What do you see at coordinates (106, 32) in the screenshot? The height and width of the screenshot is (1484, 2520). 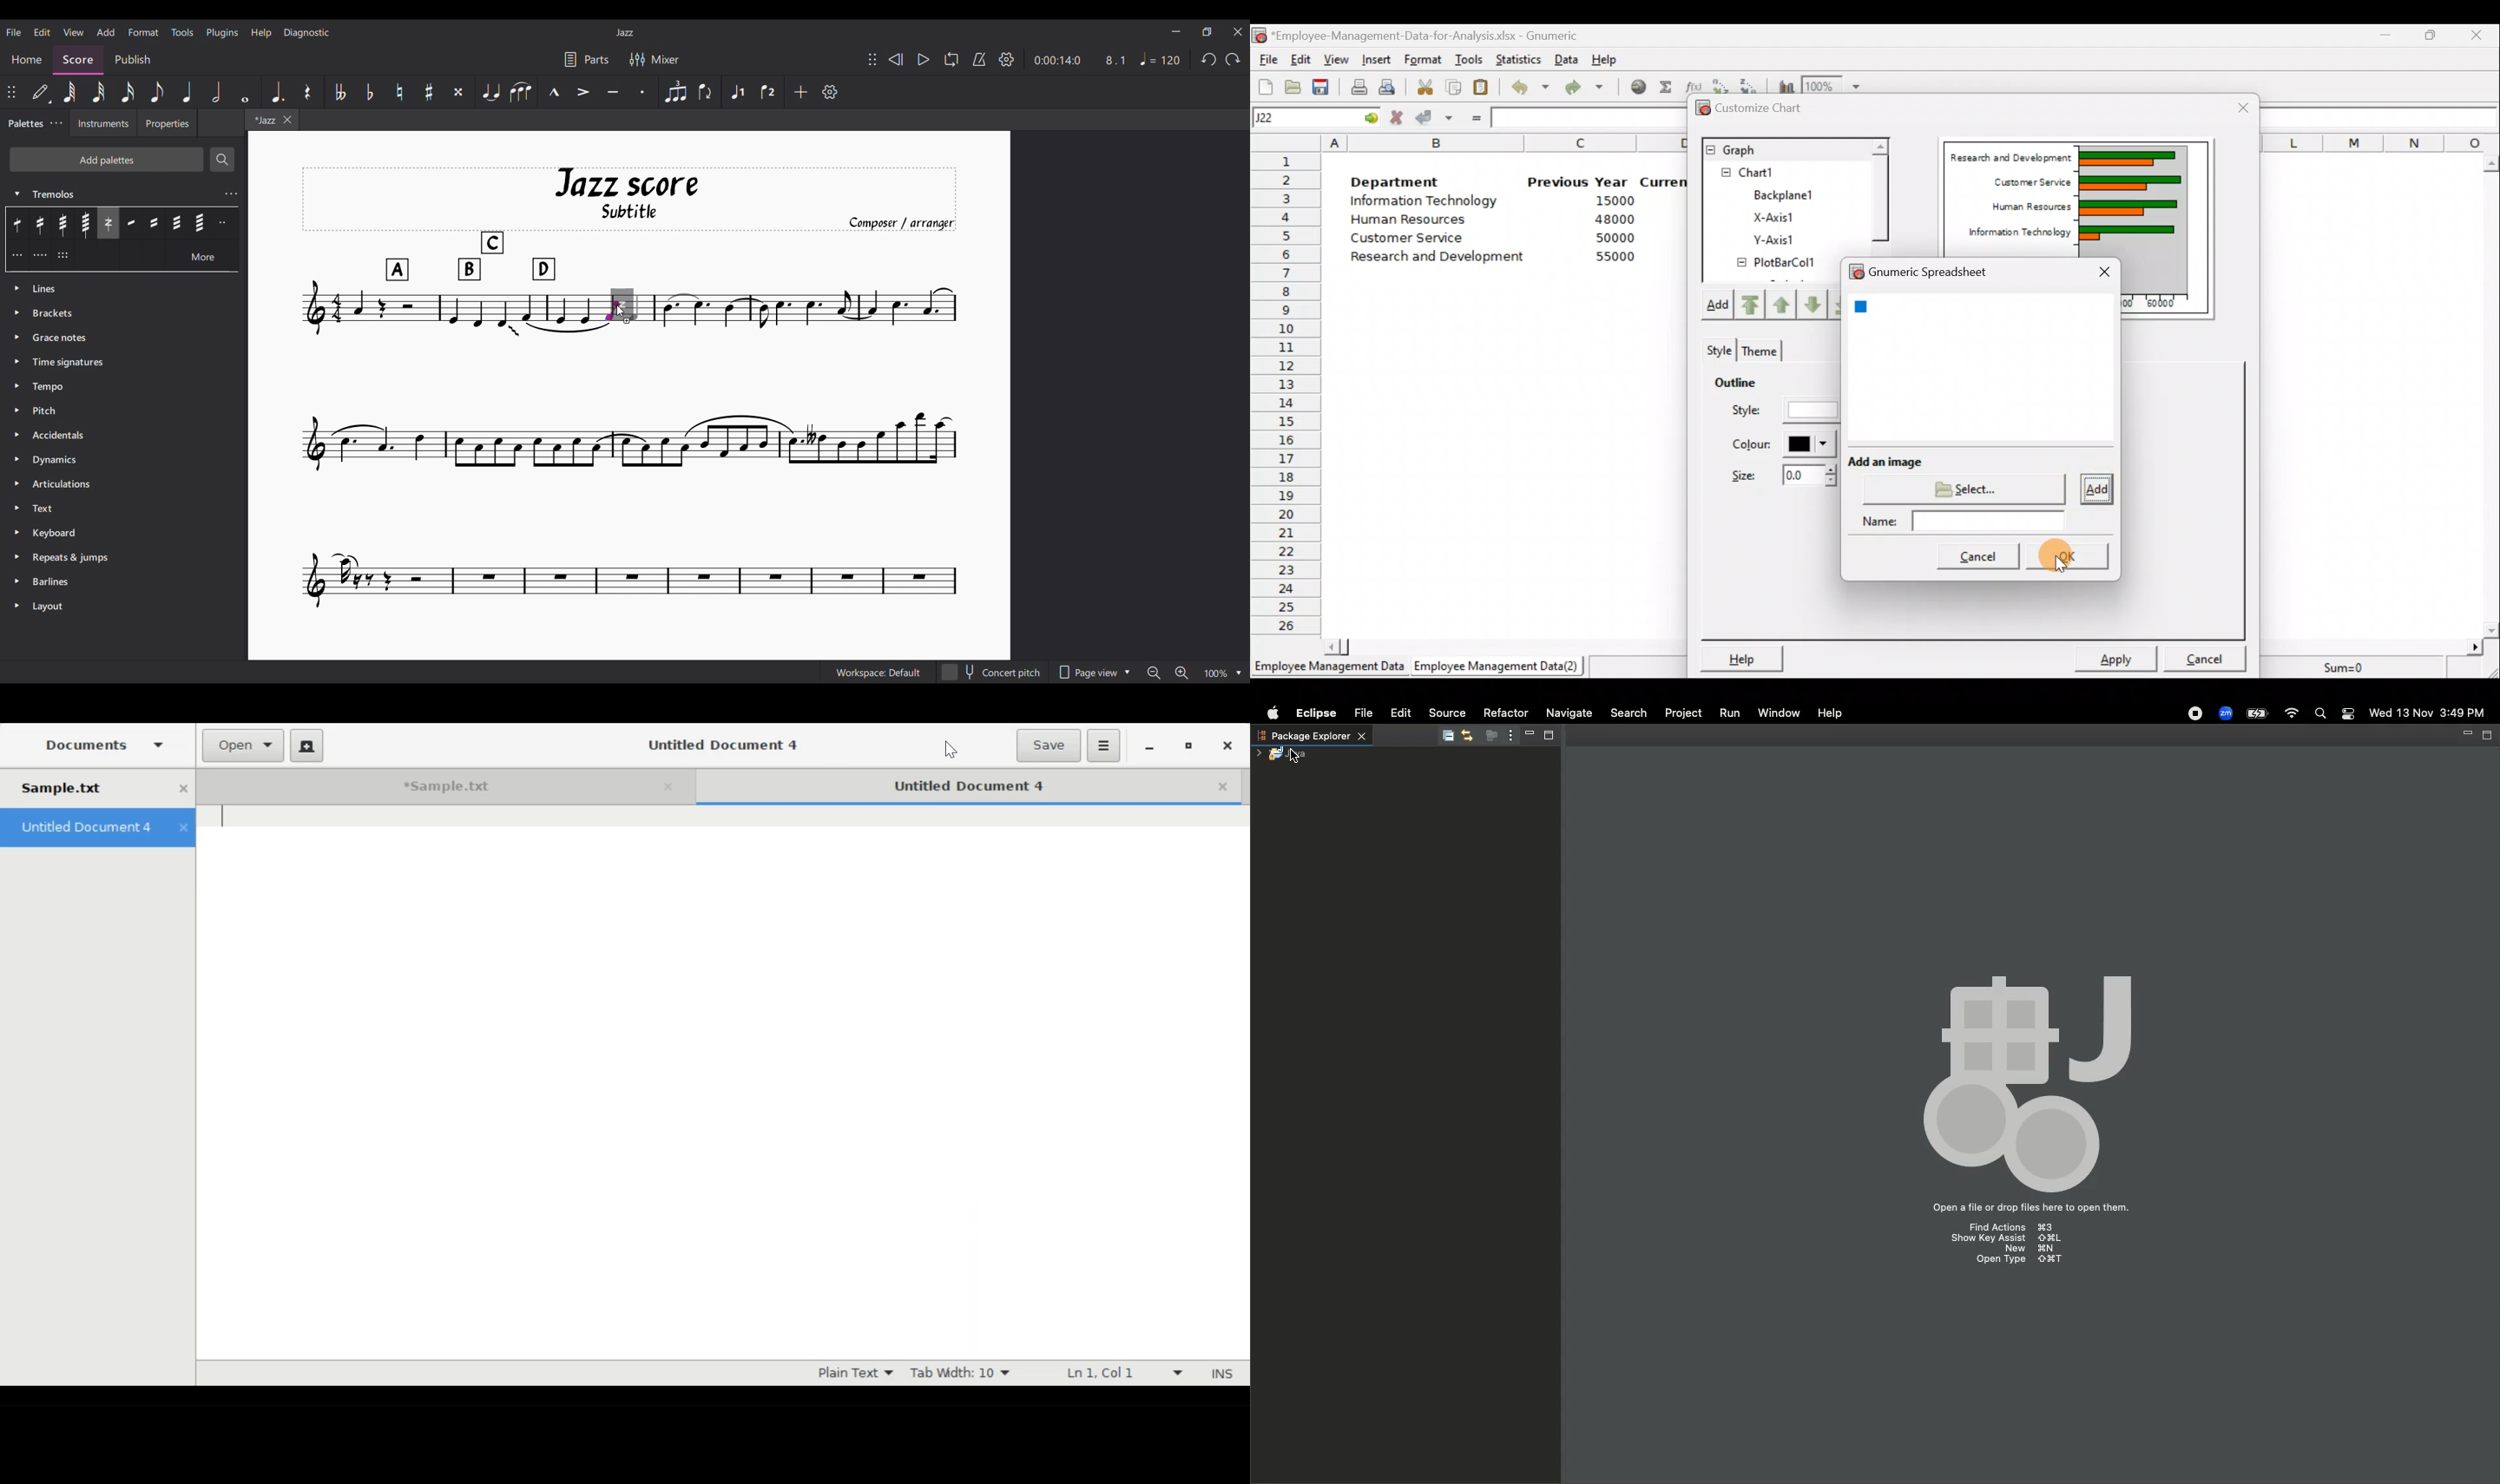 I see `Add` at bounding box center [106, 32].